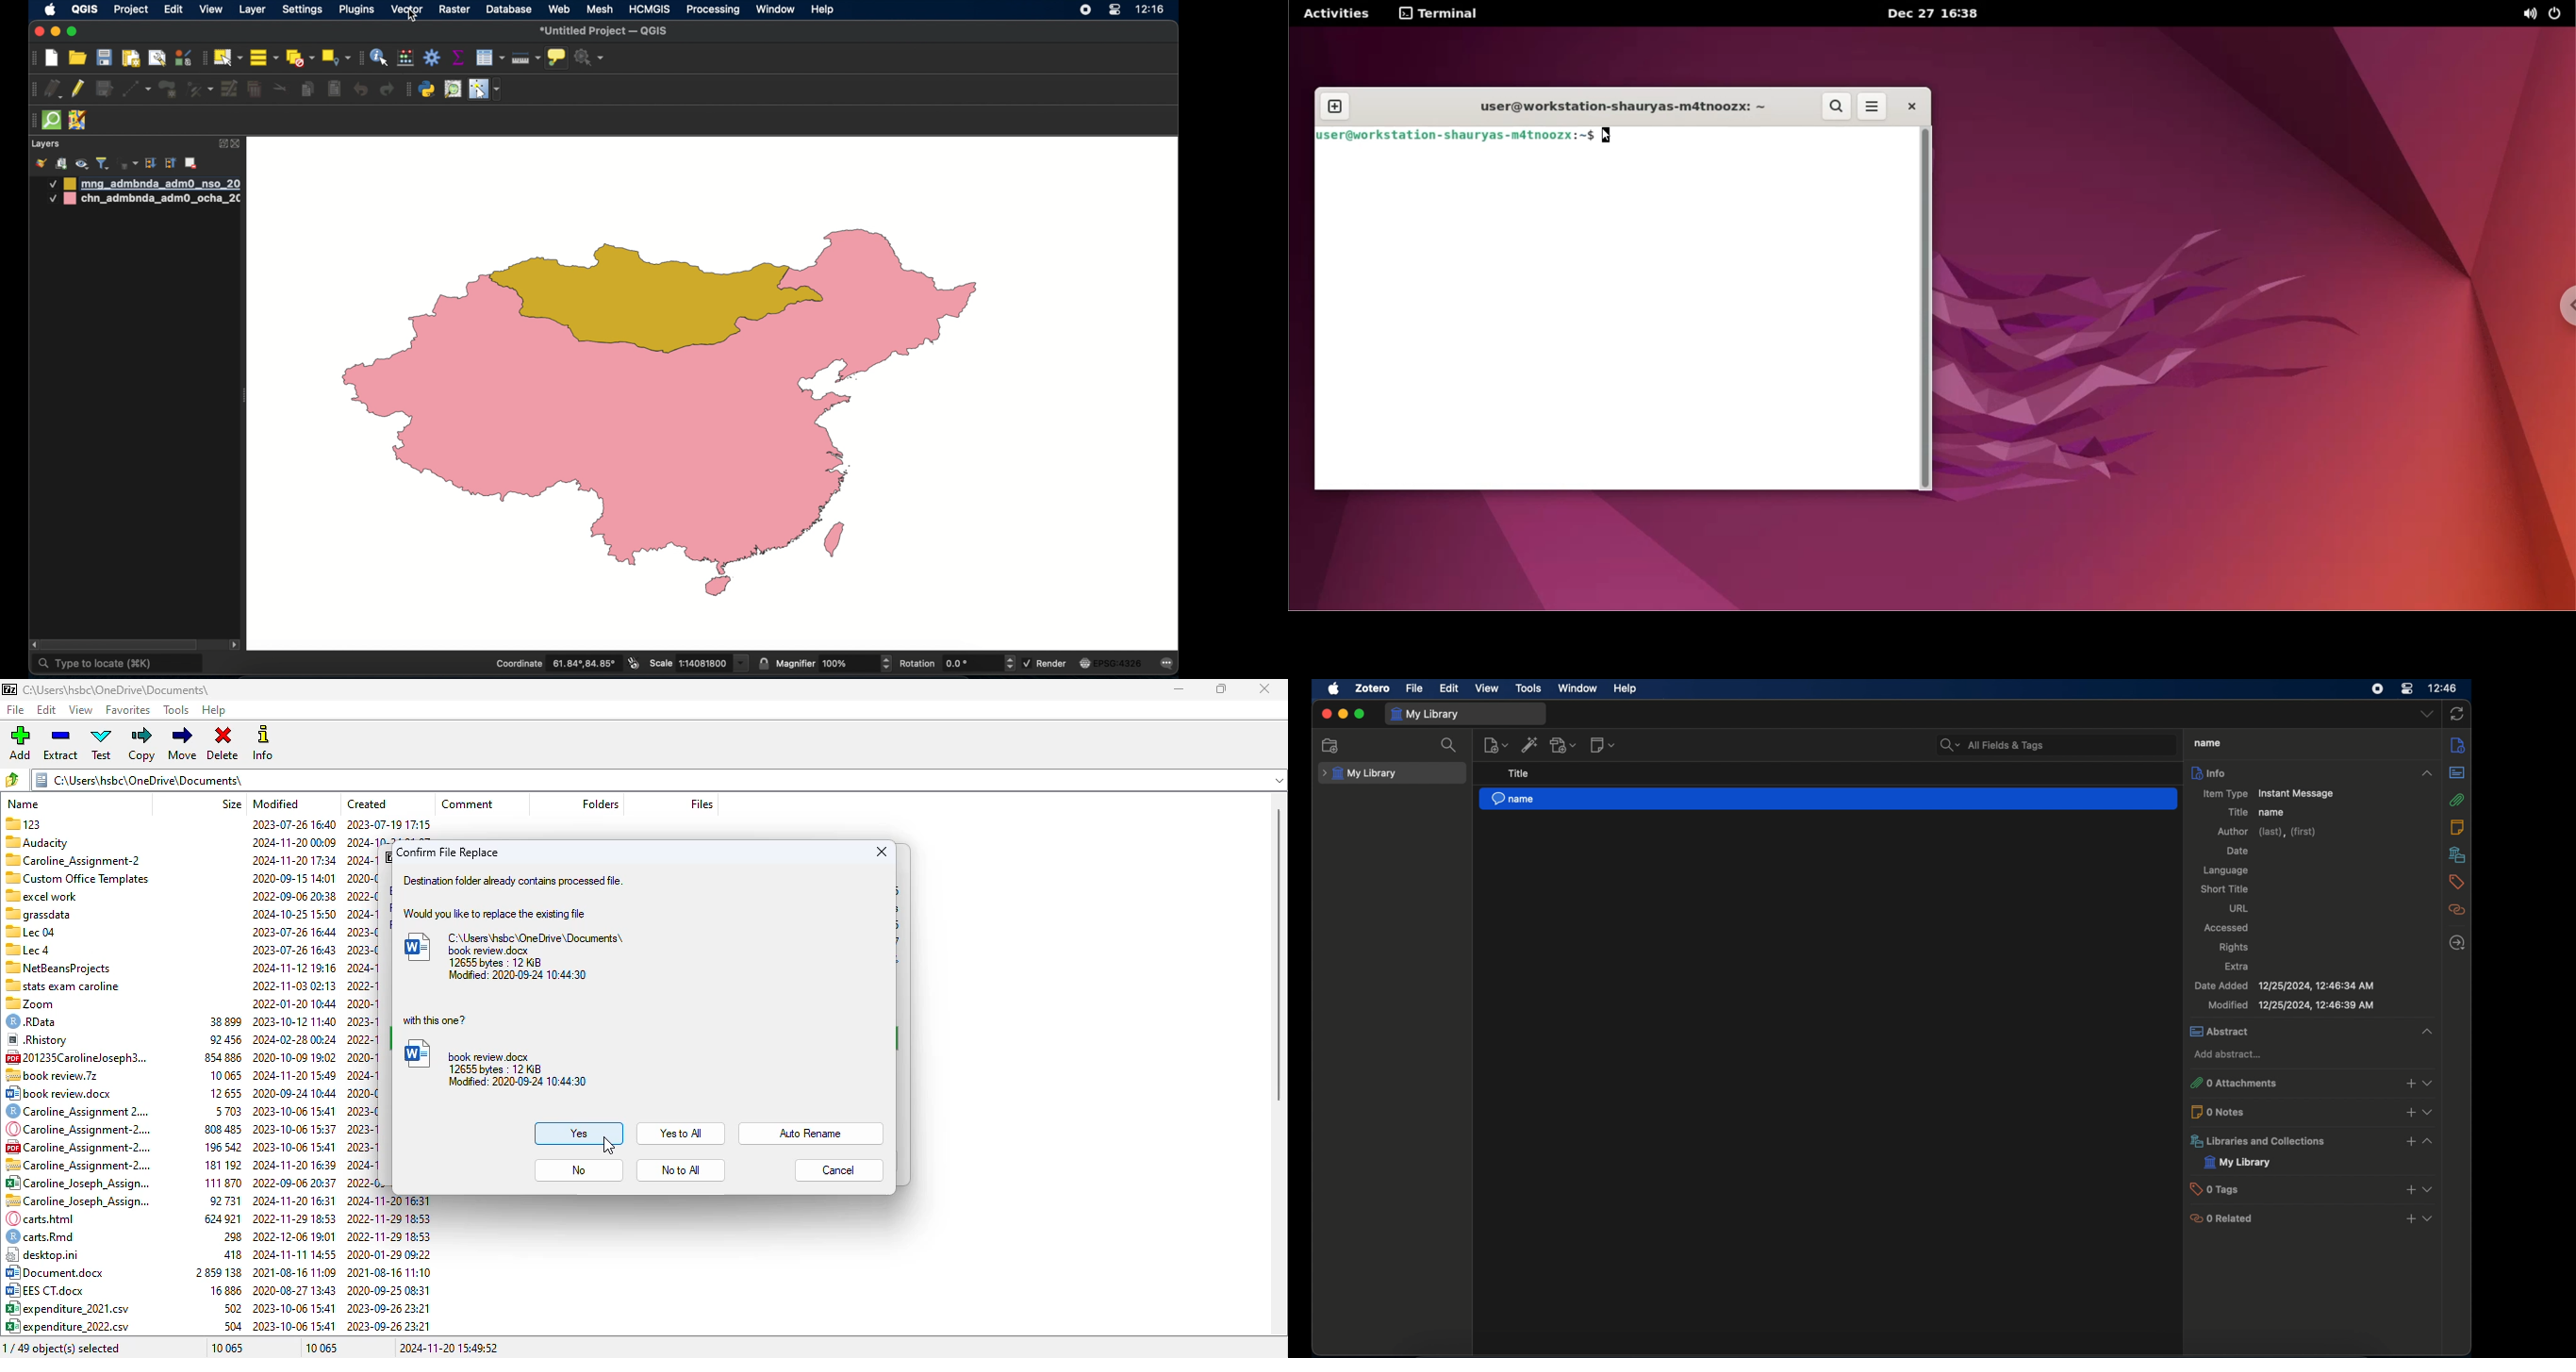 Image resolution: width=2576 pixels, height=1372 pixels. What do you see at coordinates (23, 824) in the screenshot?
I see `123` at bounding box center [23, 824].